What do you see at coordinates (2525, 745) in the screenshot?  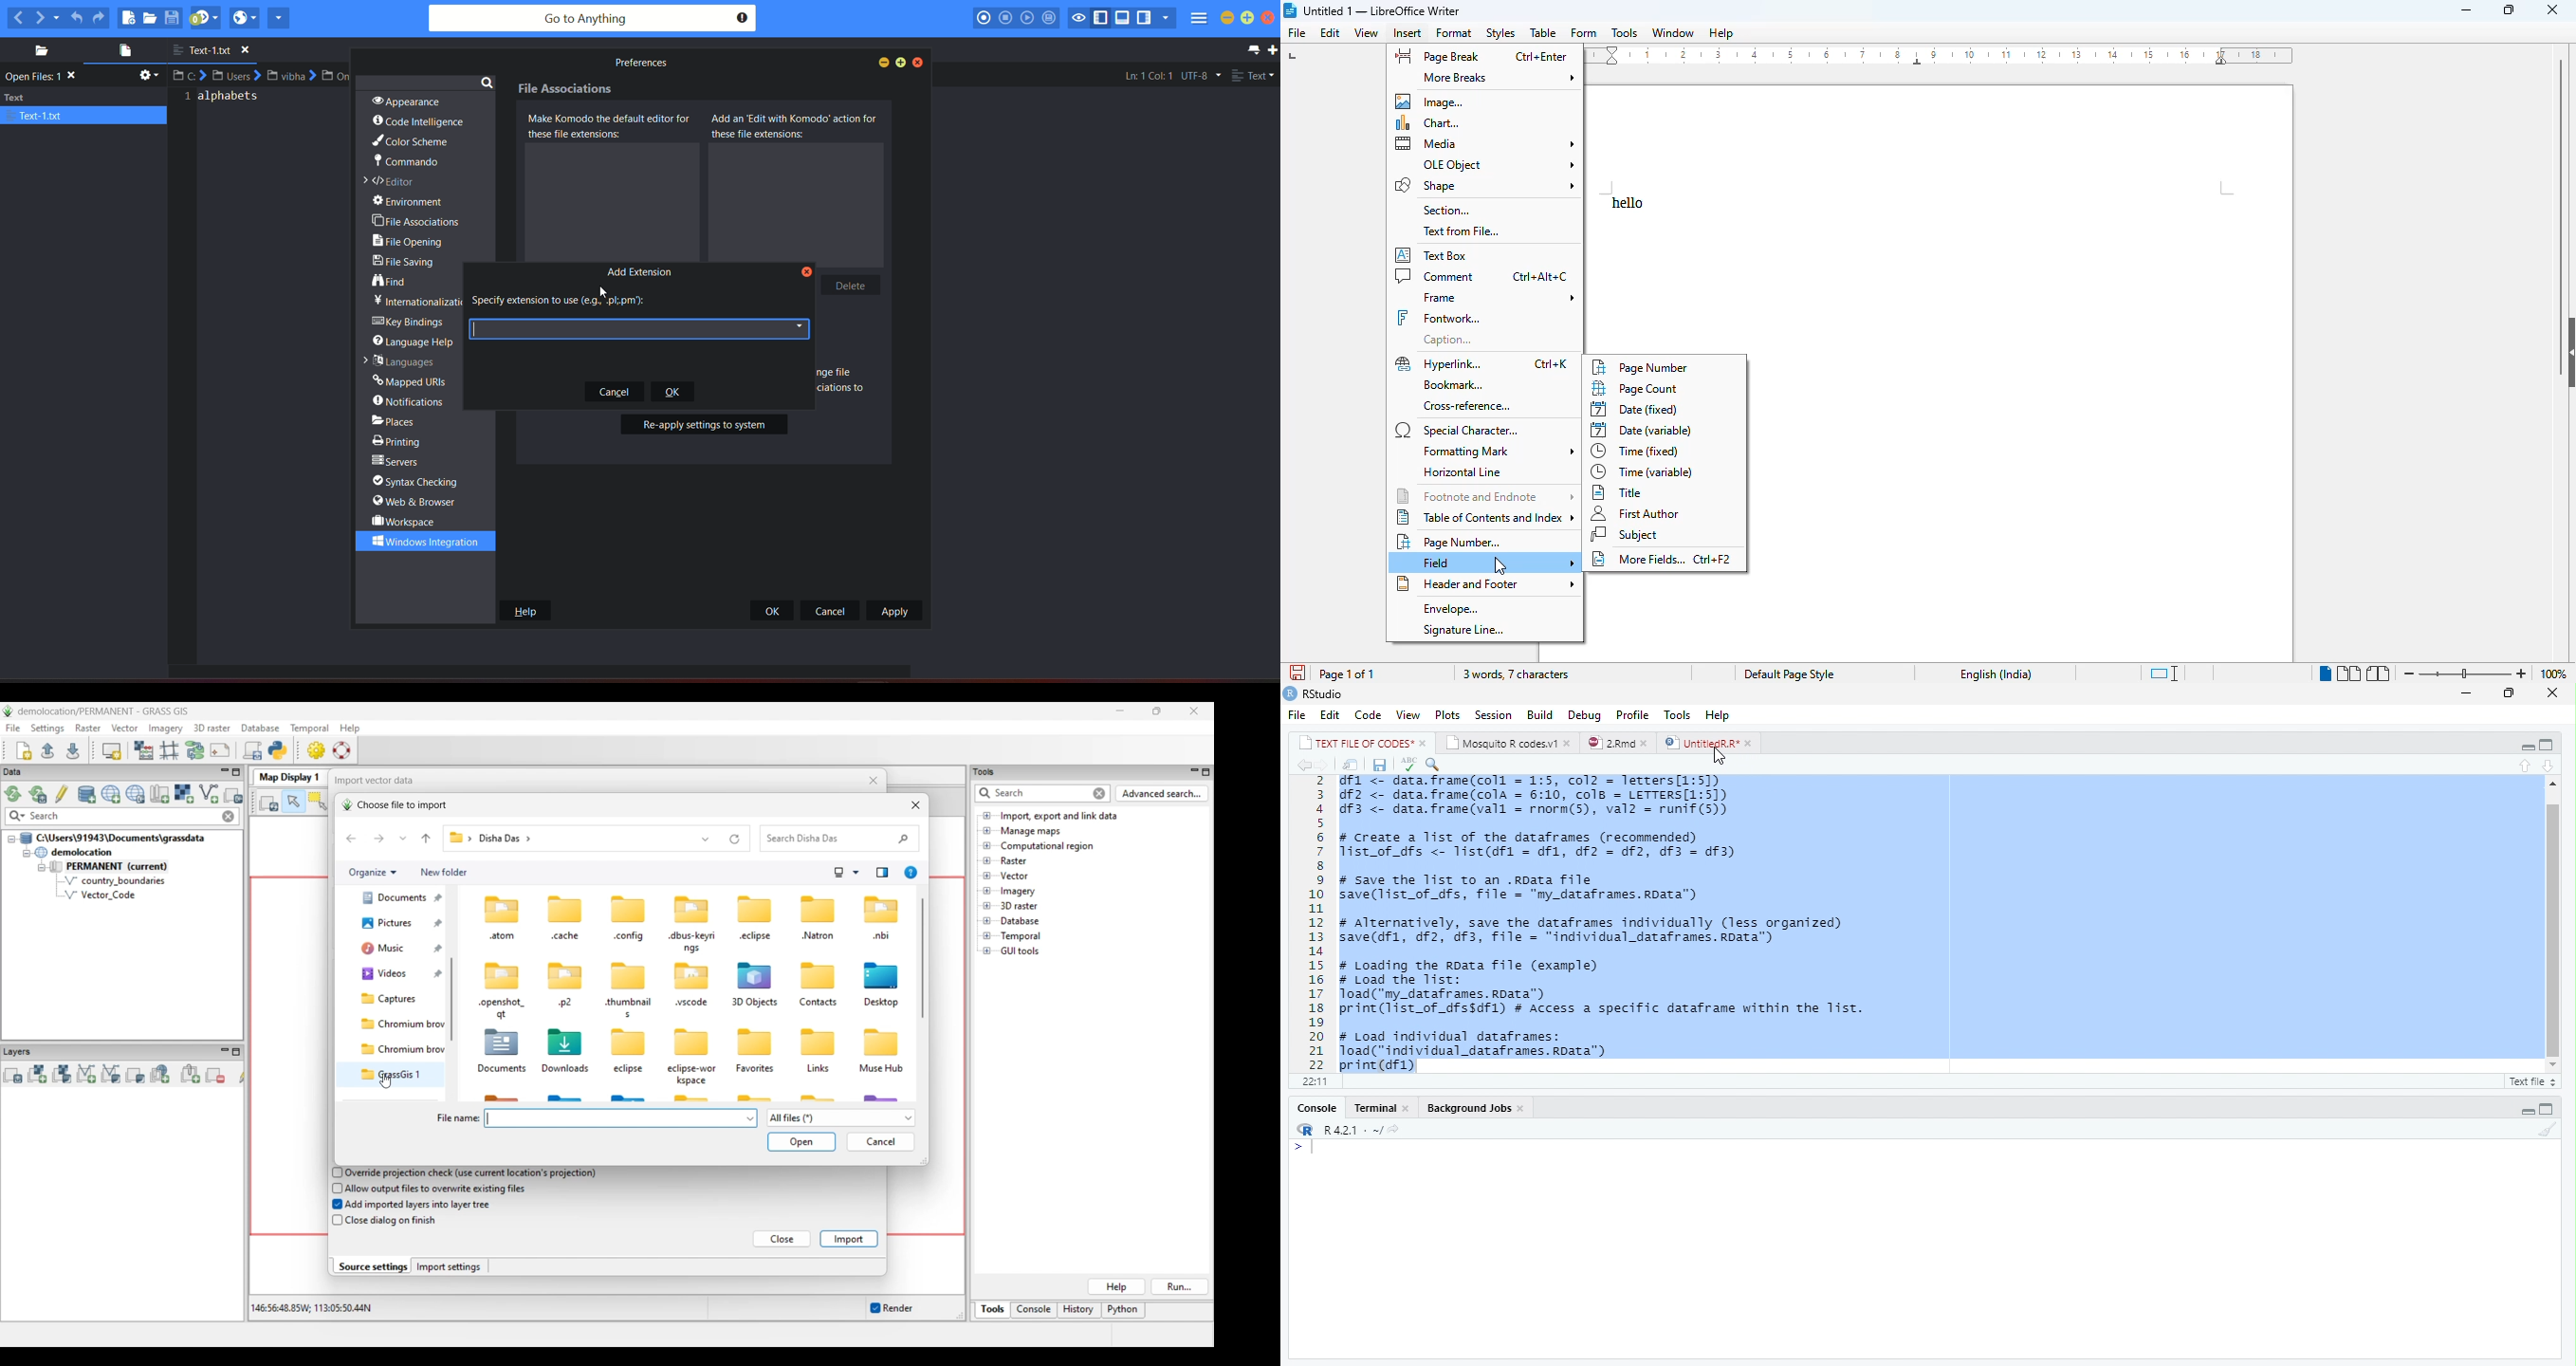 I see `Hide` at bounding box center [2525, 745].